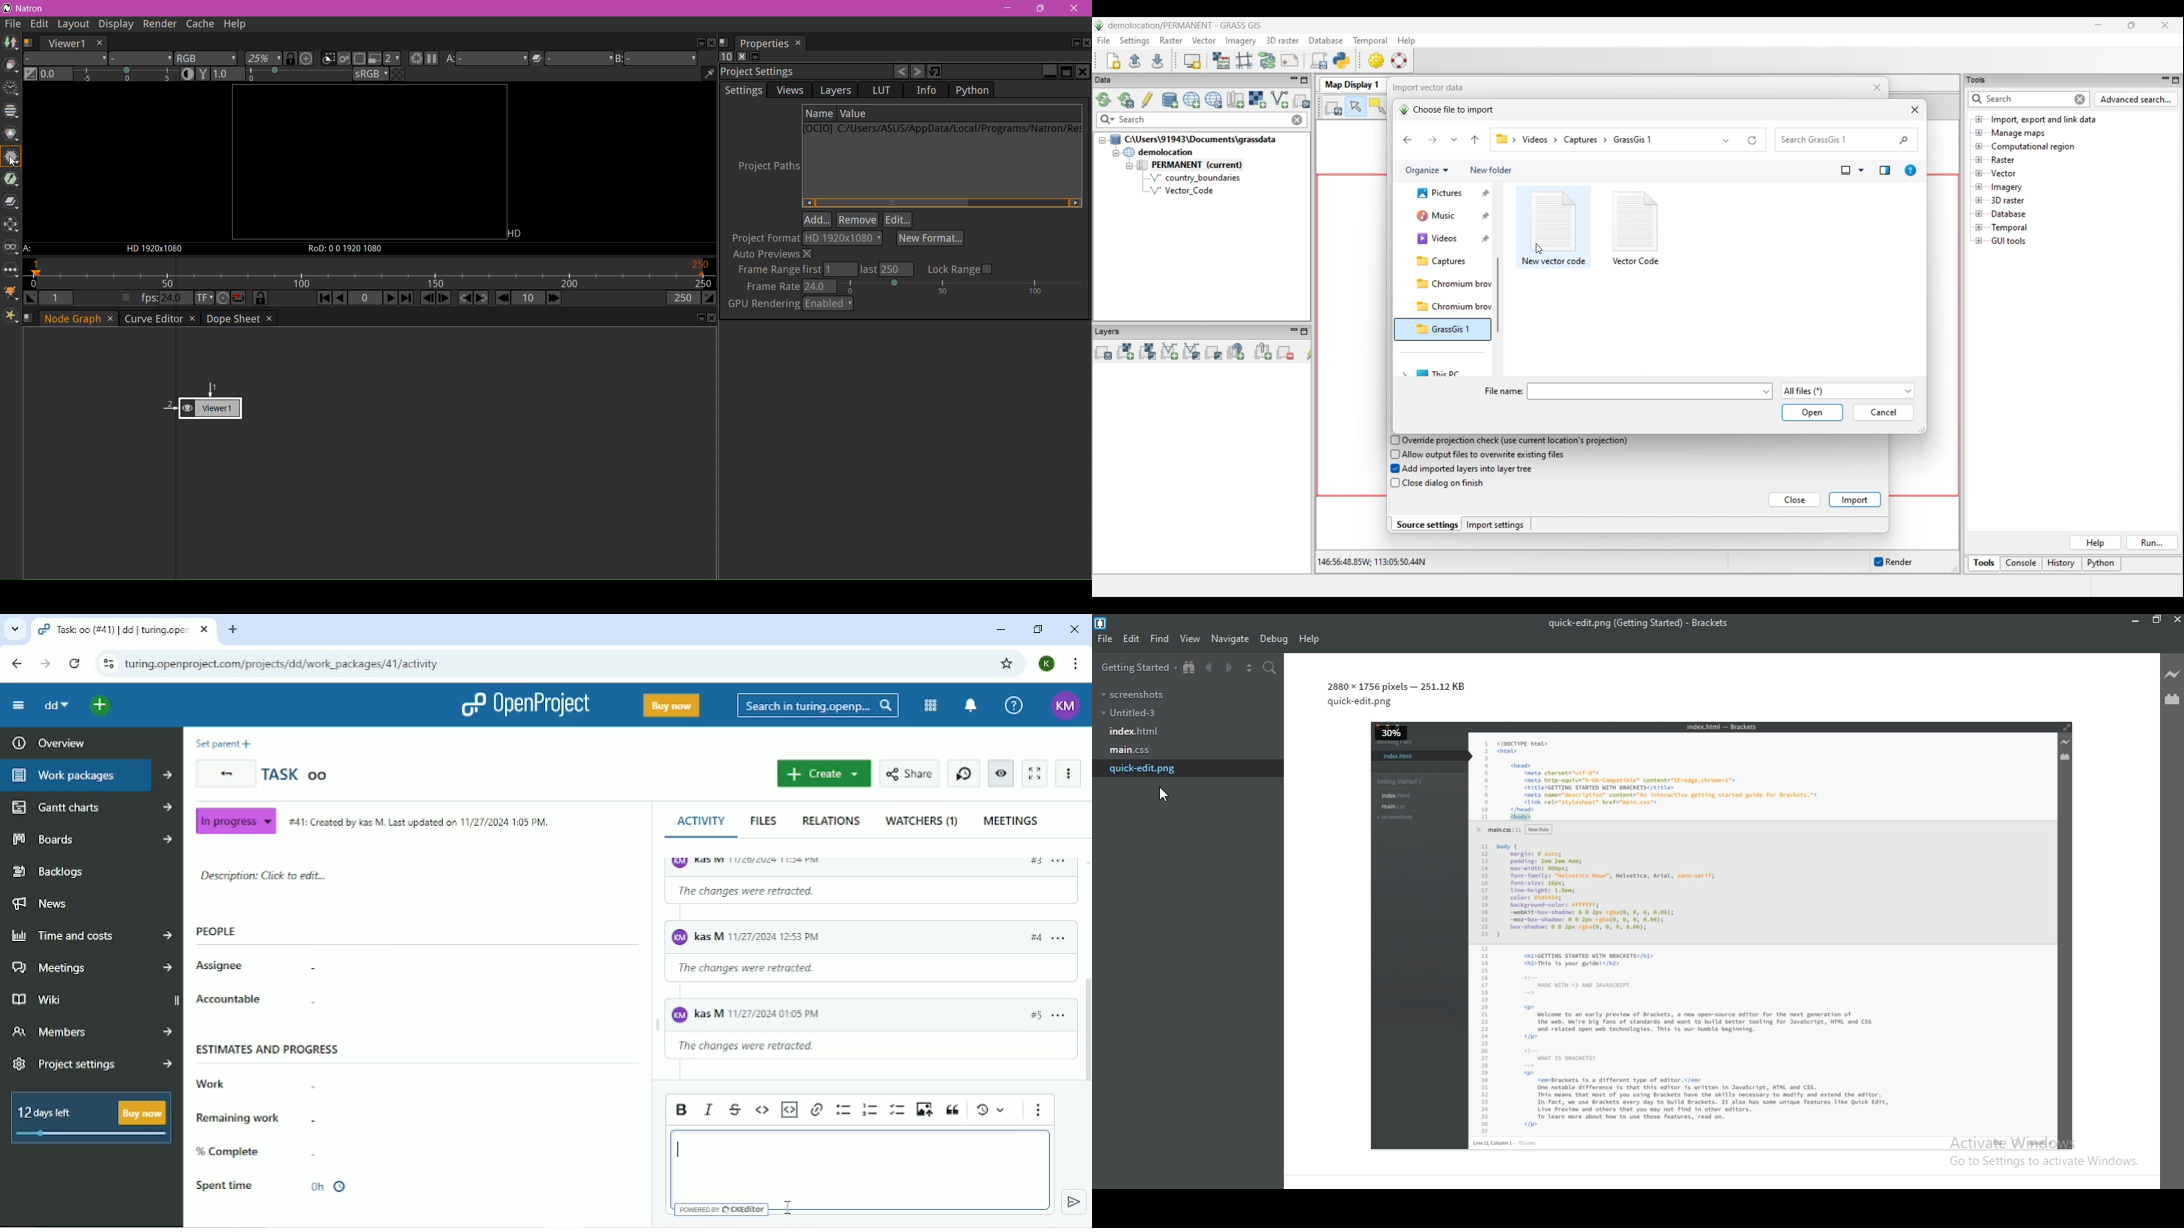 Image resolution: width=2184 pixels, height=1232 pixels. Describe the element at coordinates (11, 66) in the screenshot. I see `Draw` at that location.